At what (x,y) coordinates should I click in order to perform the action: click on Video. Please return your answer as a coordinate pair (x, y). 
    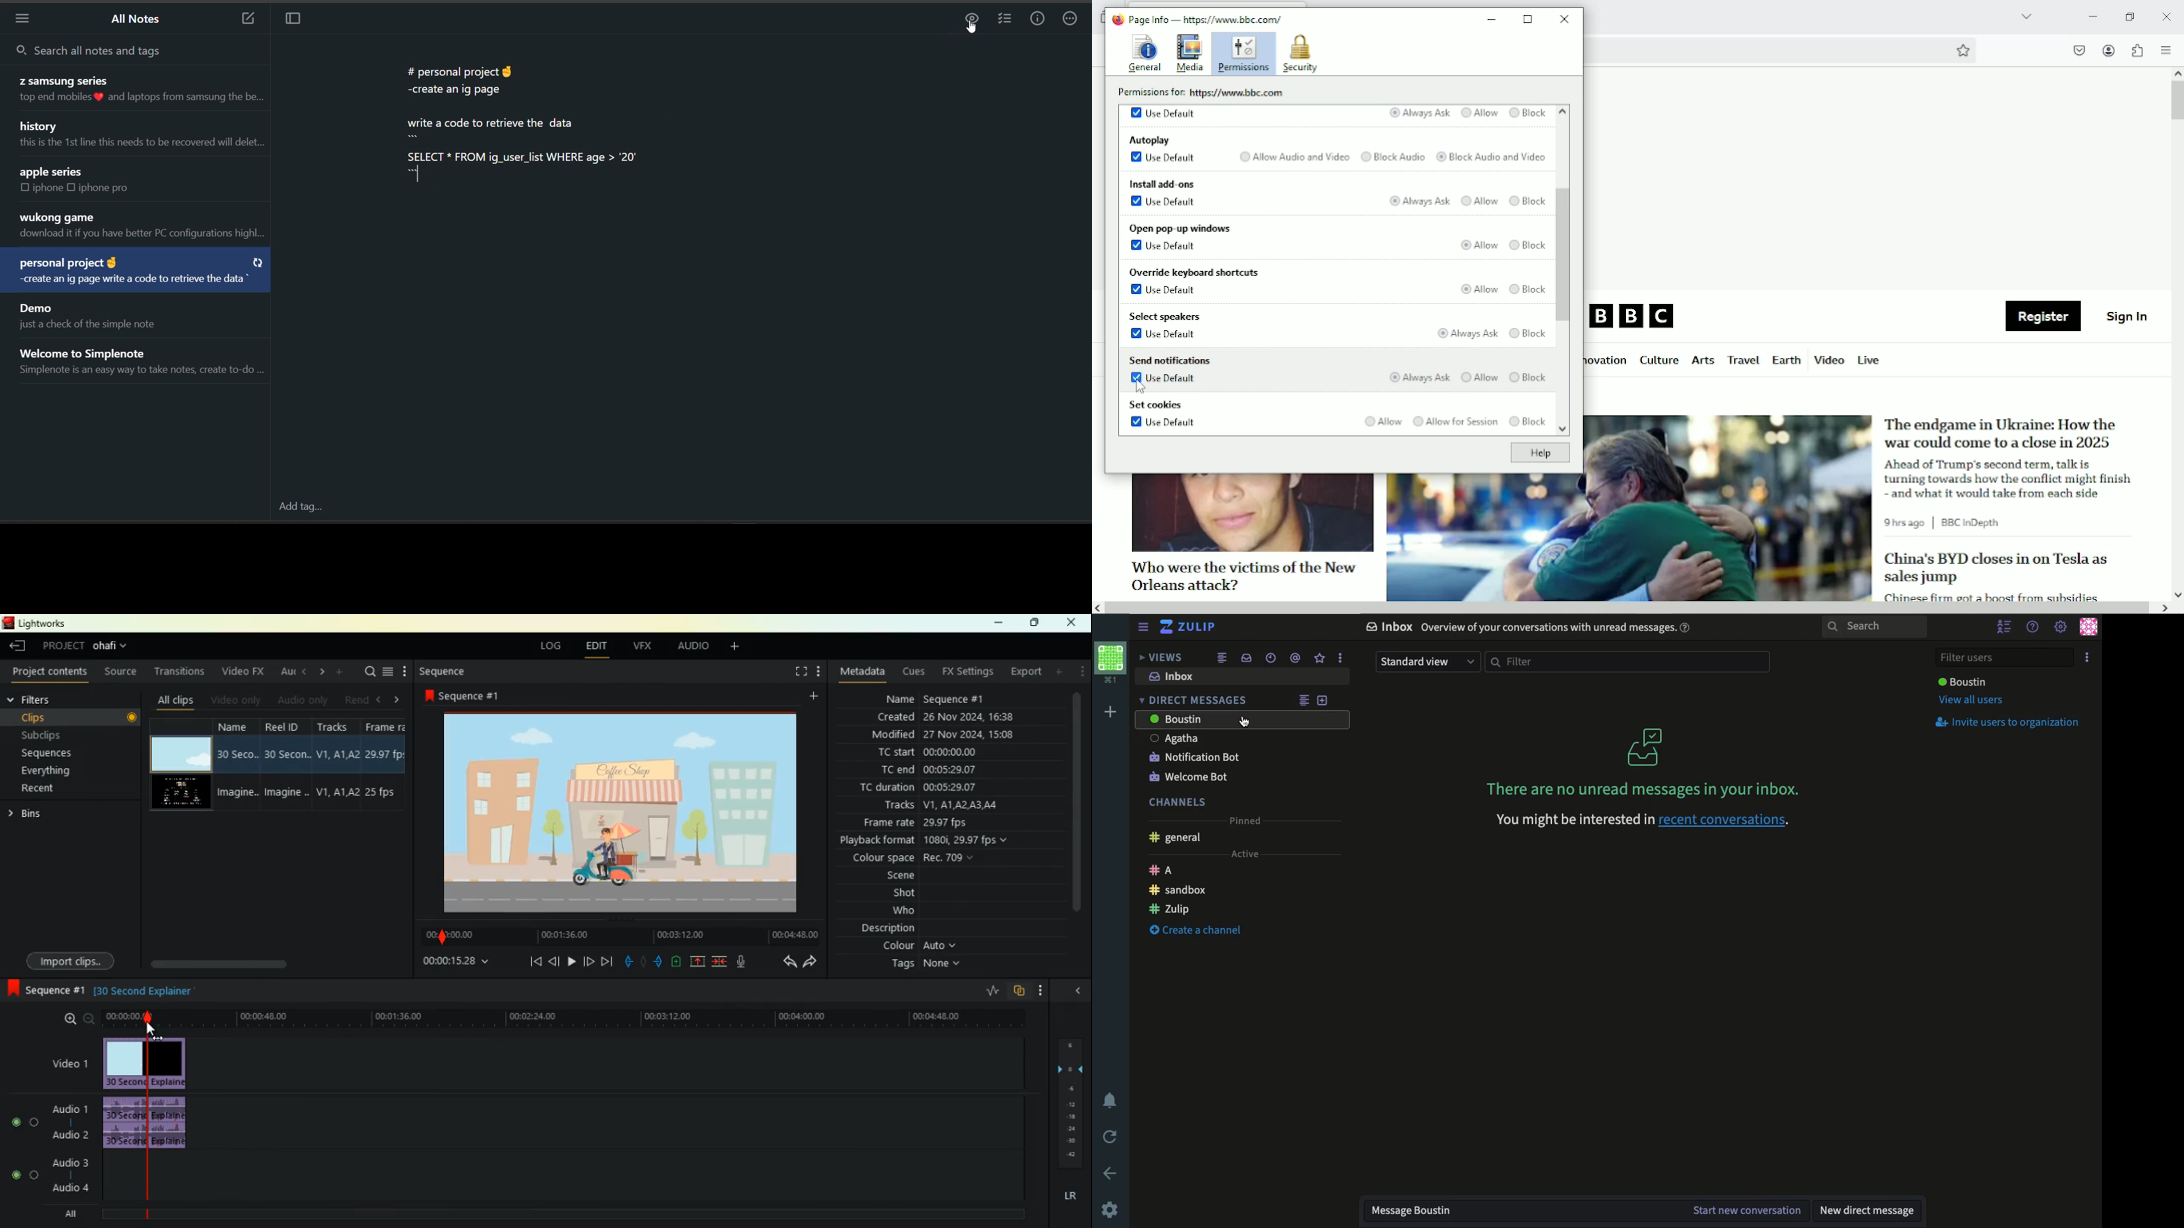
    Looking at the image, I should click on (1829, 359).